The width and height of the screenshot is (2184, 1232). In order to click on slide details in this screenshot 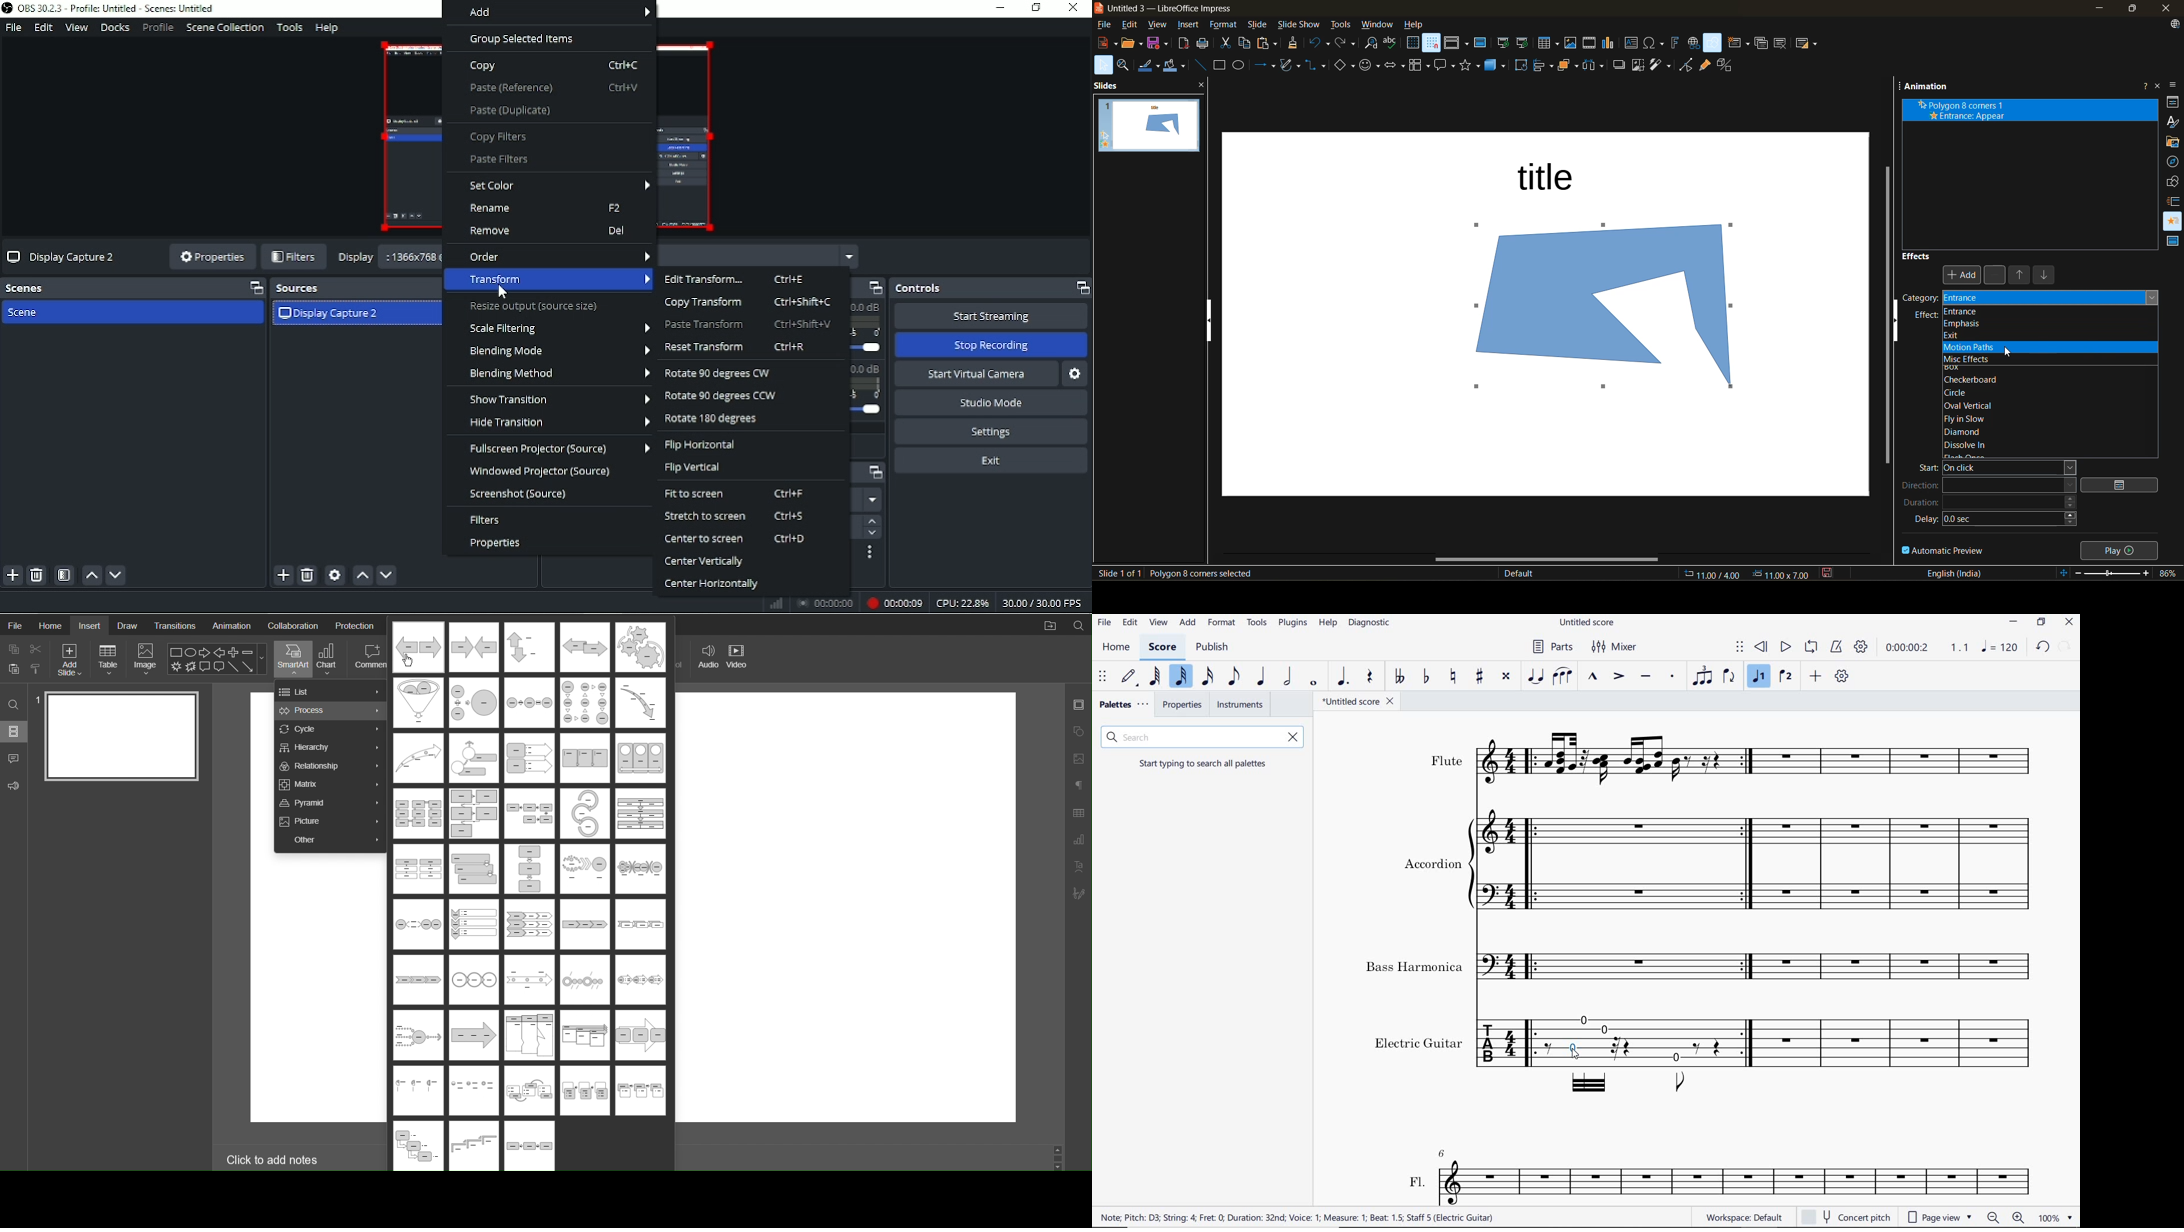, I will do `click(1119, 574)`.